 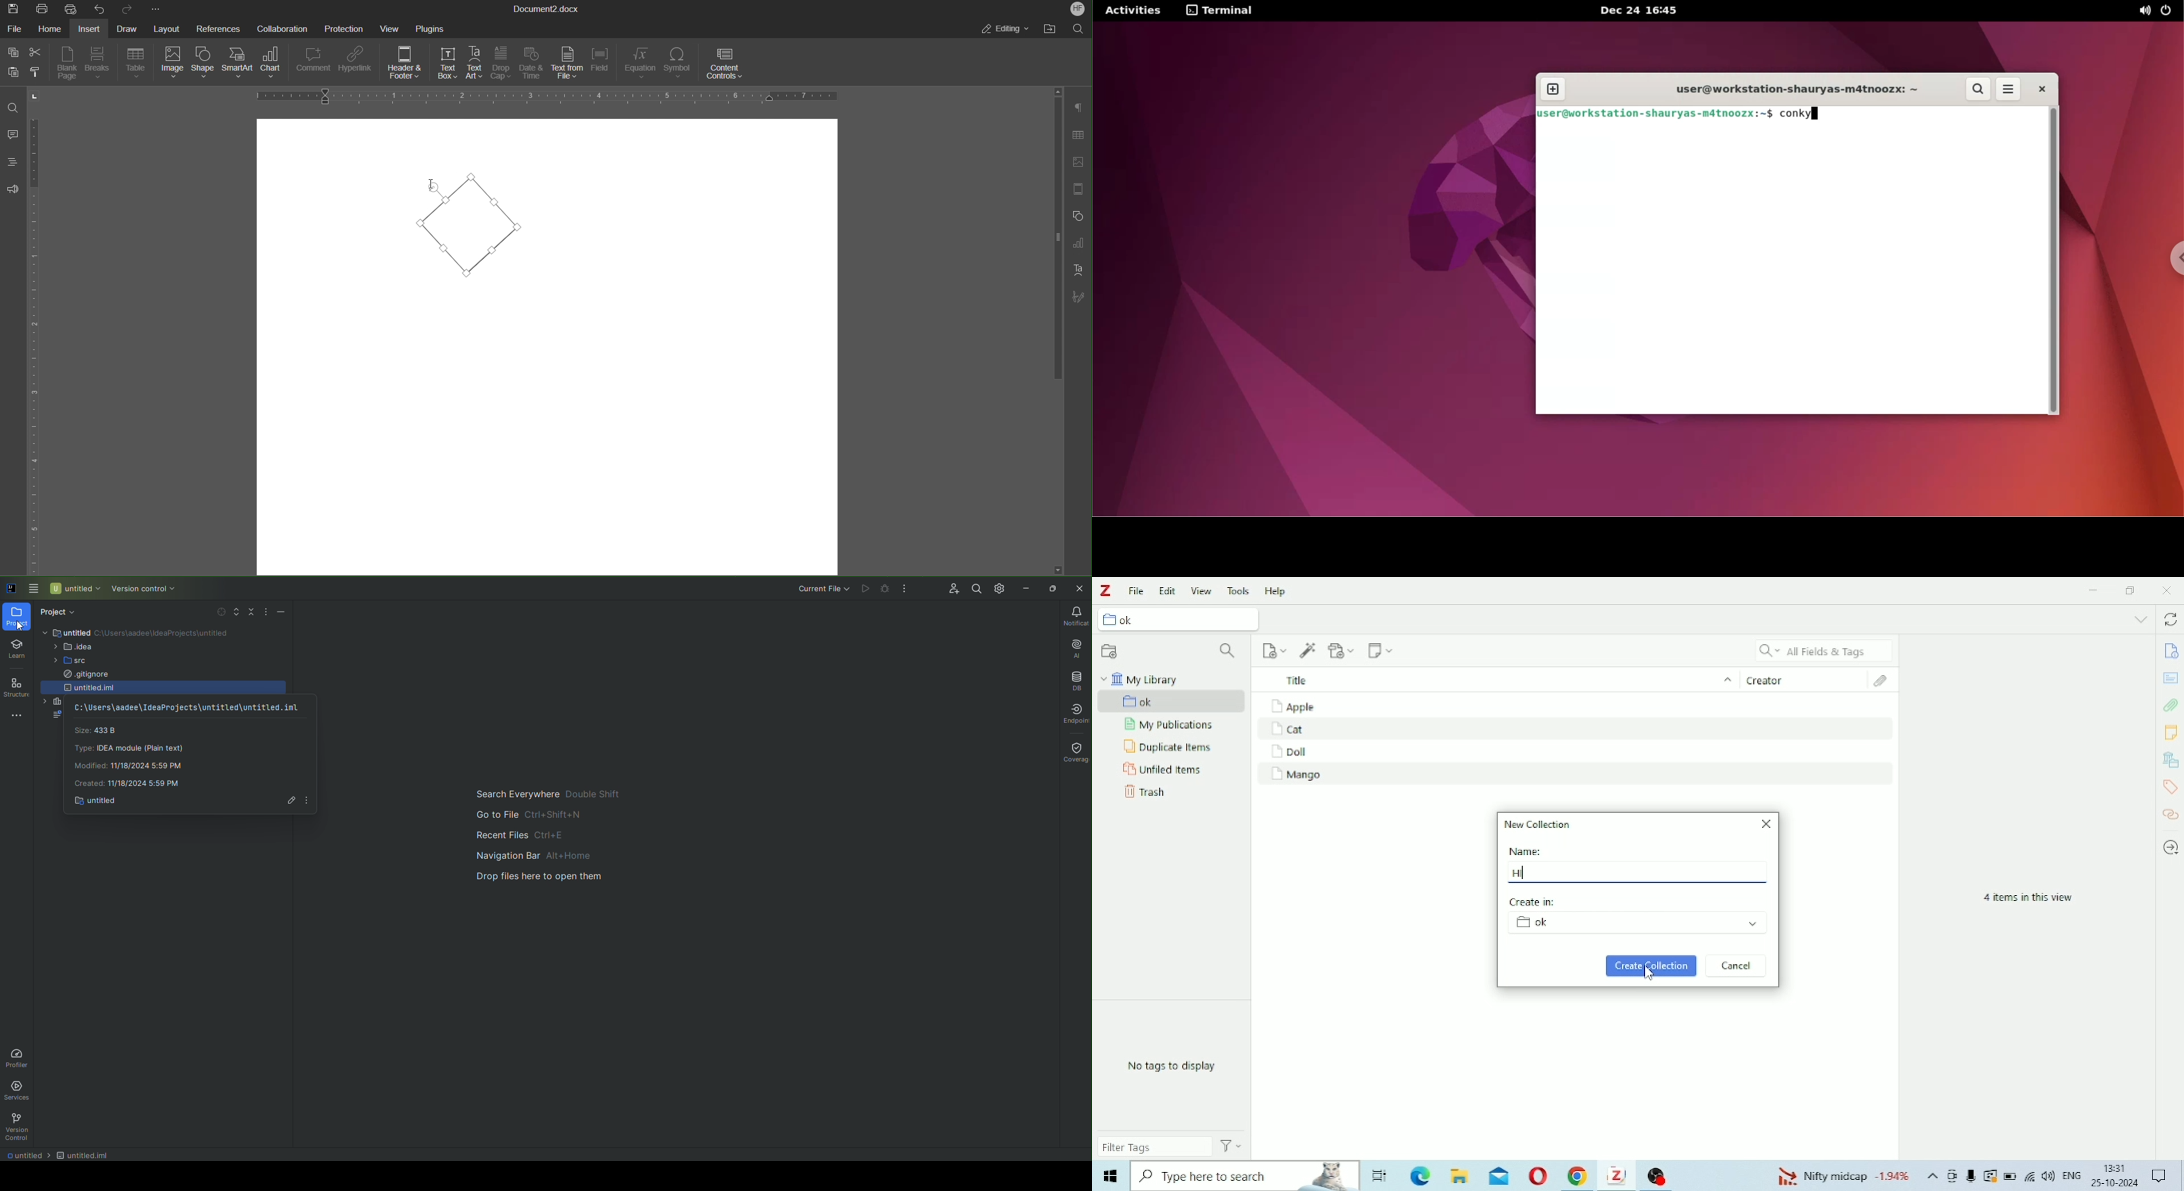 What do you see at coordinates (13, 72) in the screenshot?
I see `Paste` at bounding box center [13, 72].